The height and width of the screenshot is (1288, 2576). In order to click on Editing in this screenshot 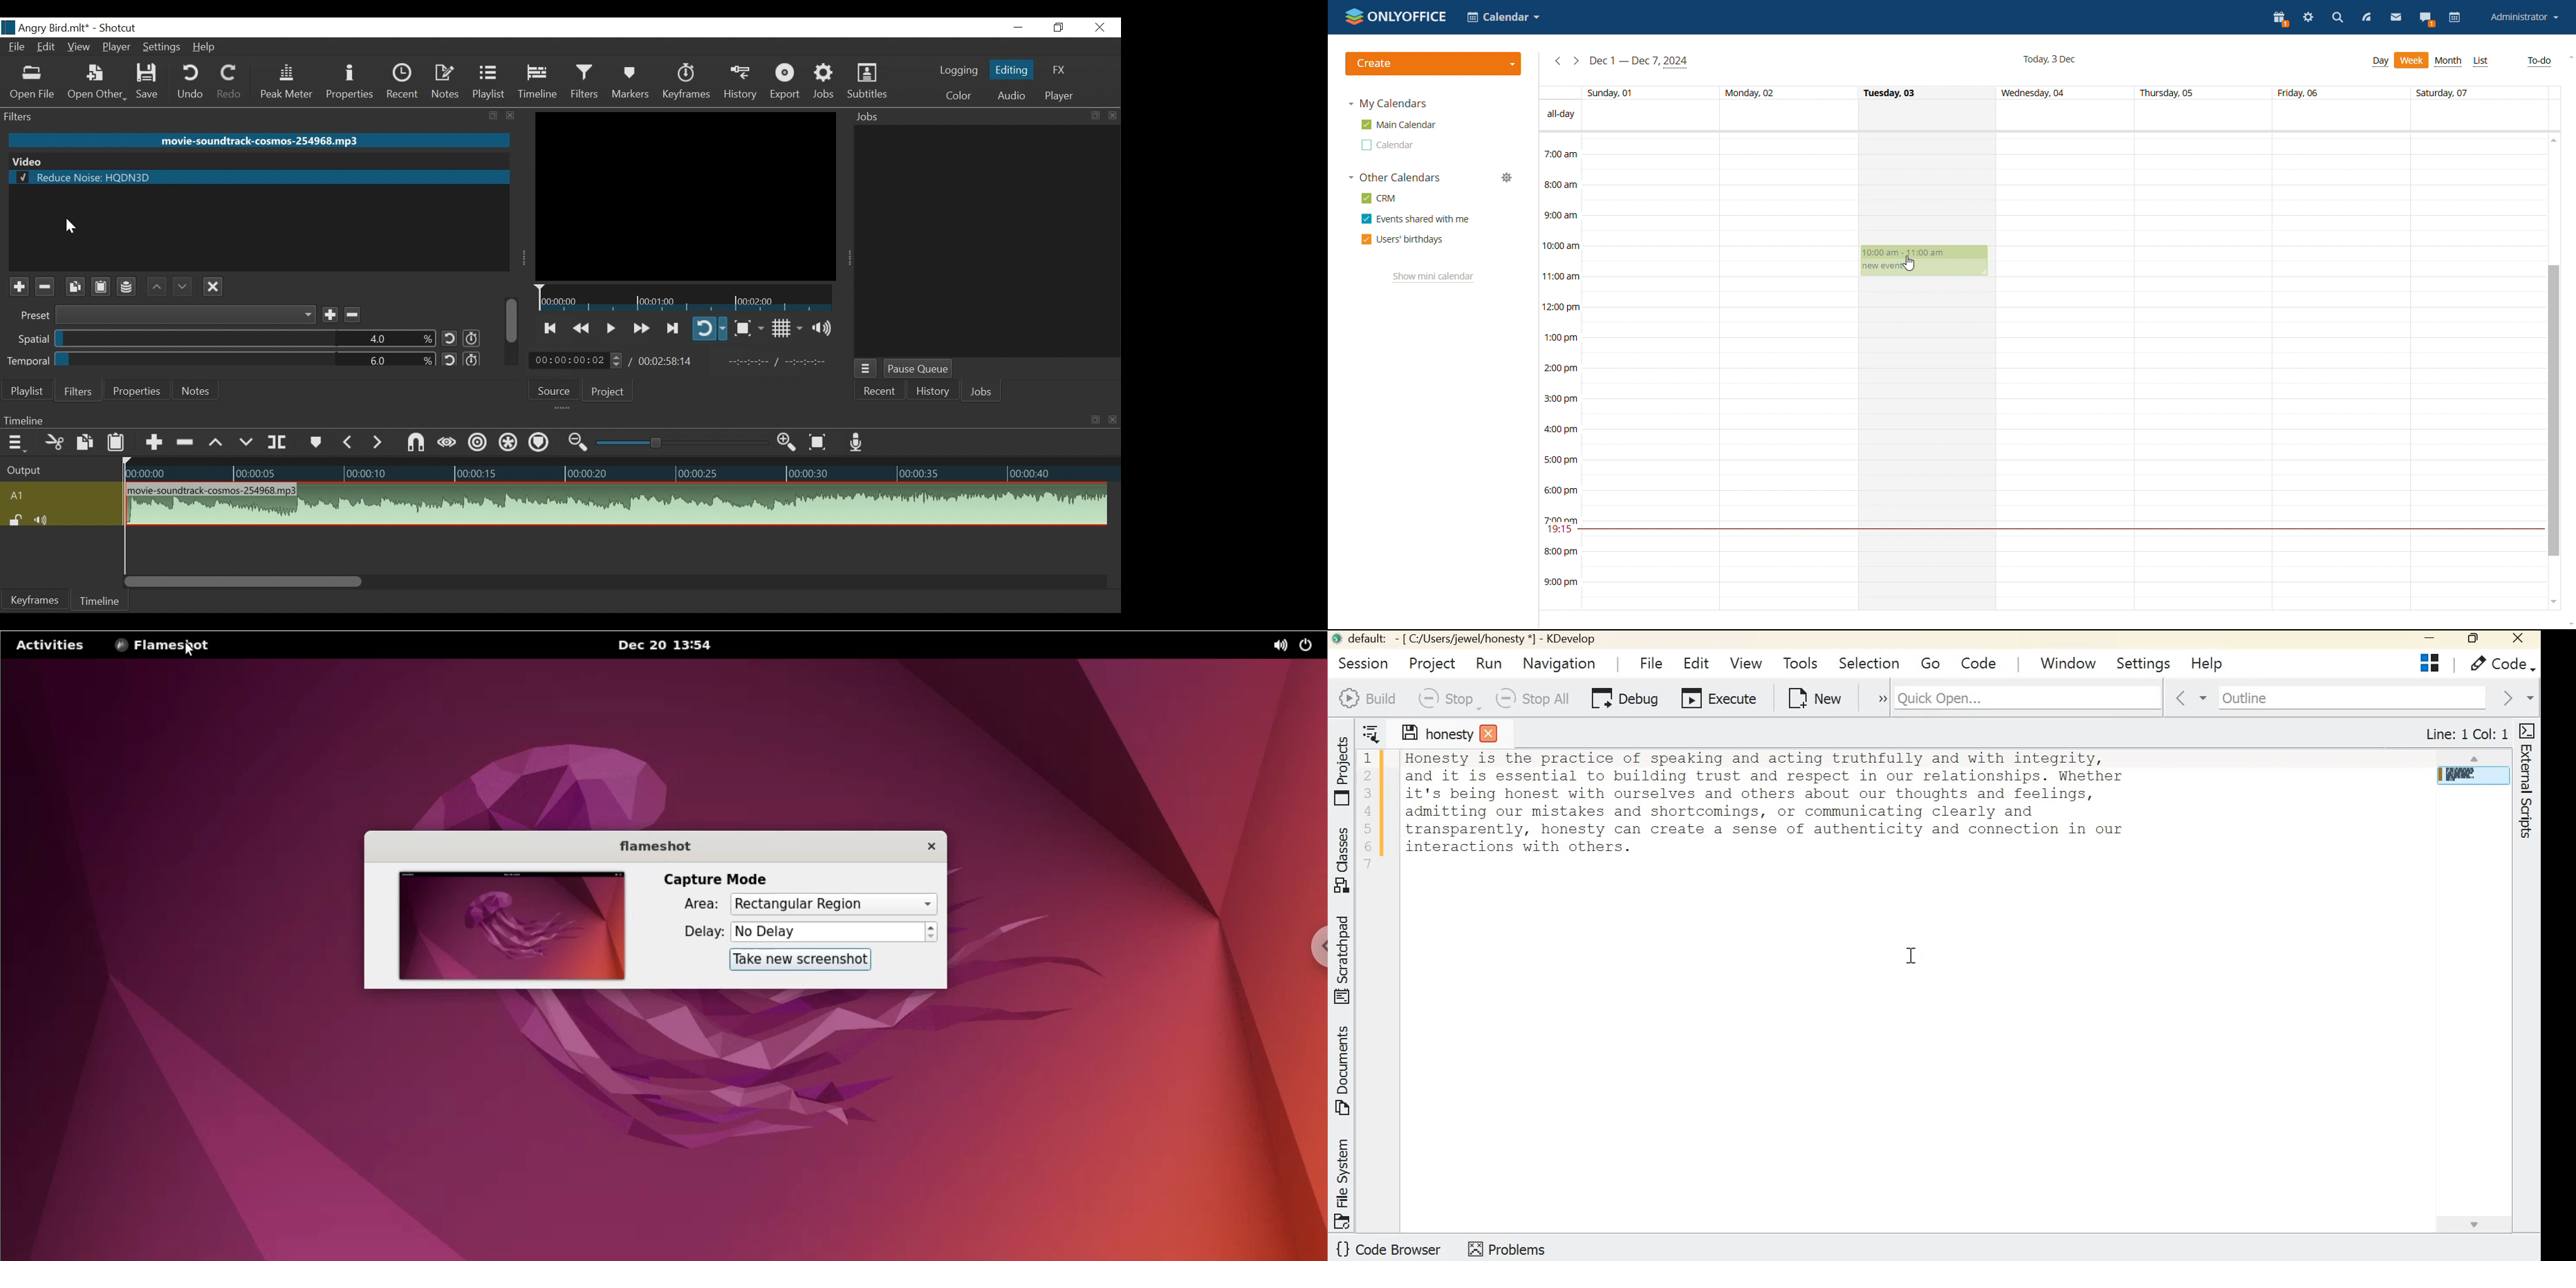, I will do `click(1012, 68)`.